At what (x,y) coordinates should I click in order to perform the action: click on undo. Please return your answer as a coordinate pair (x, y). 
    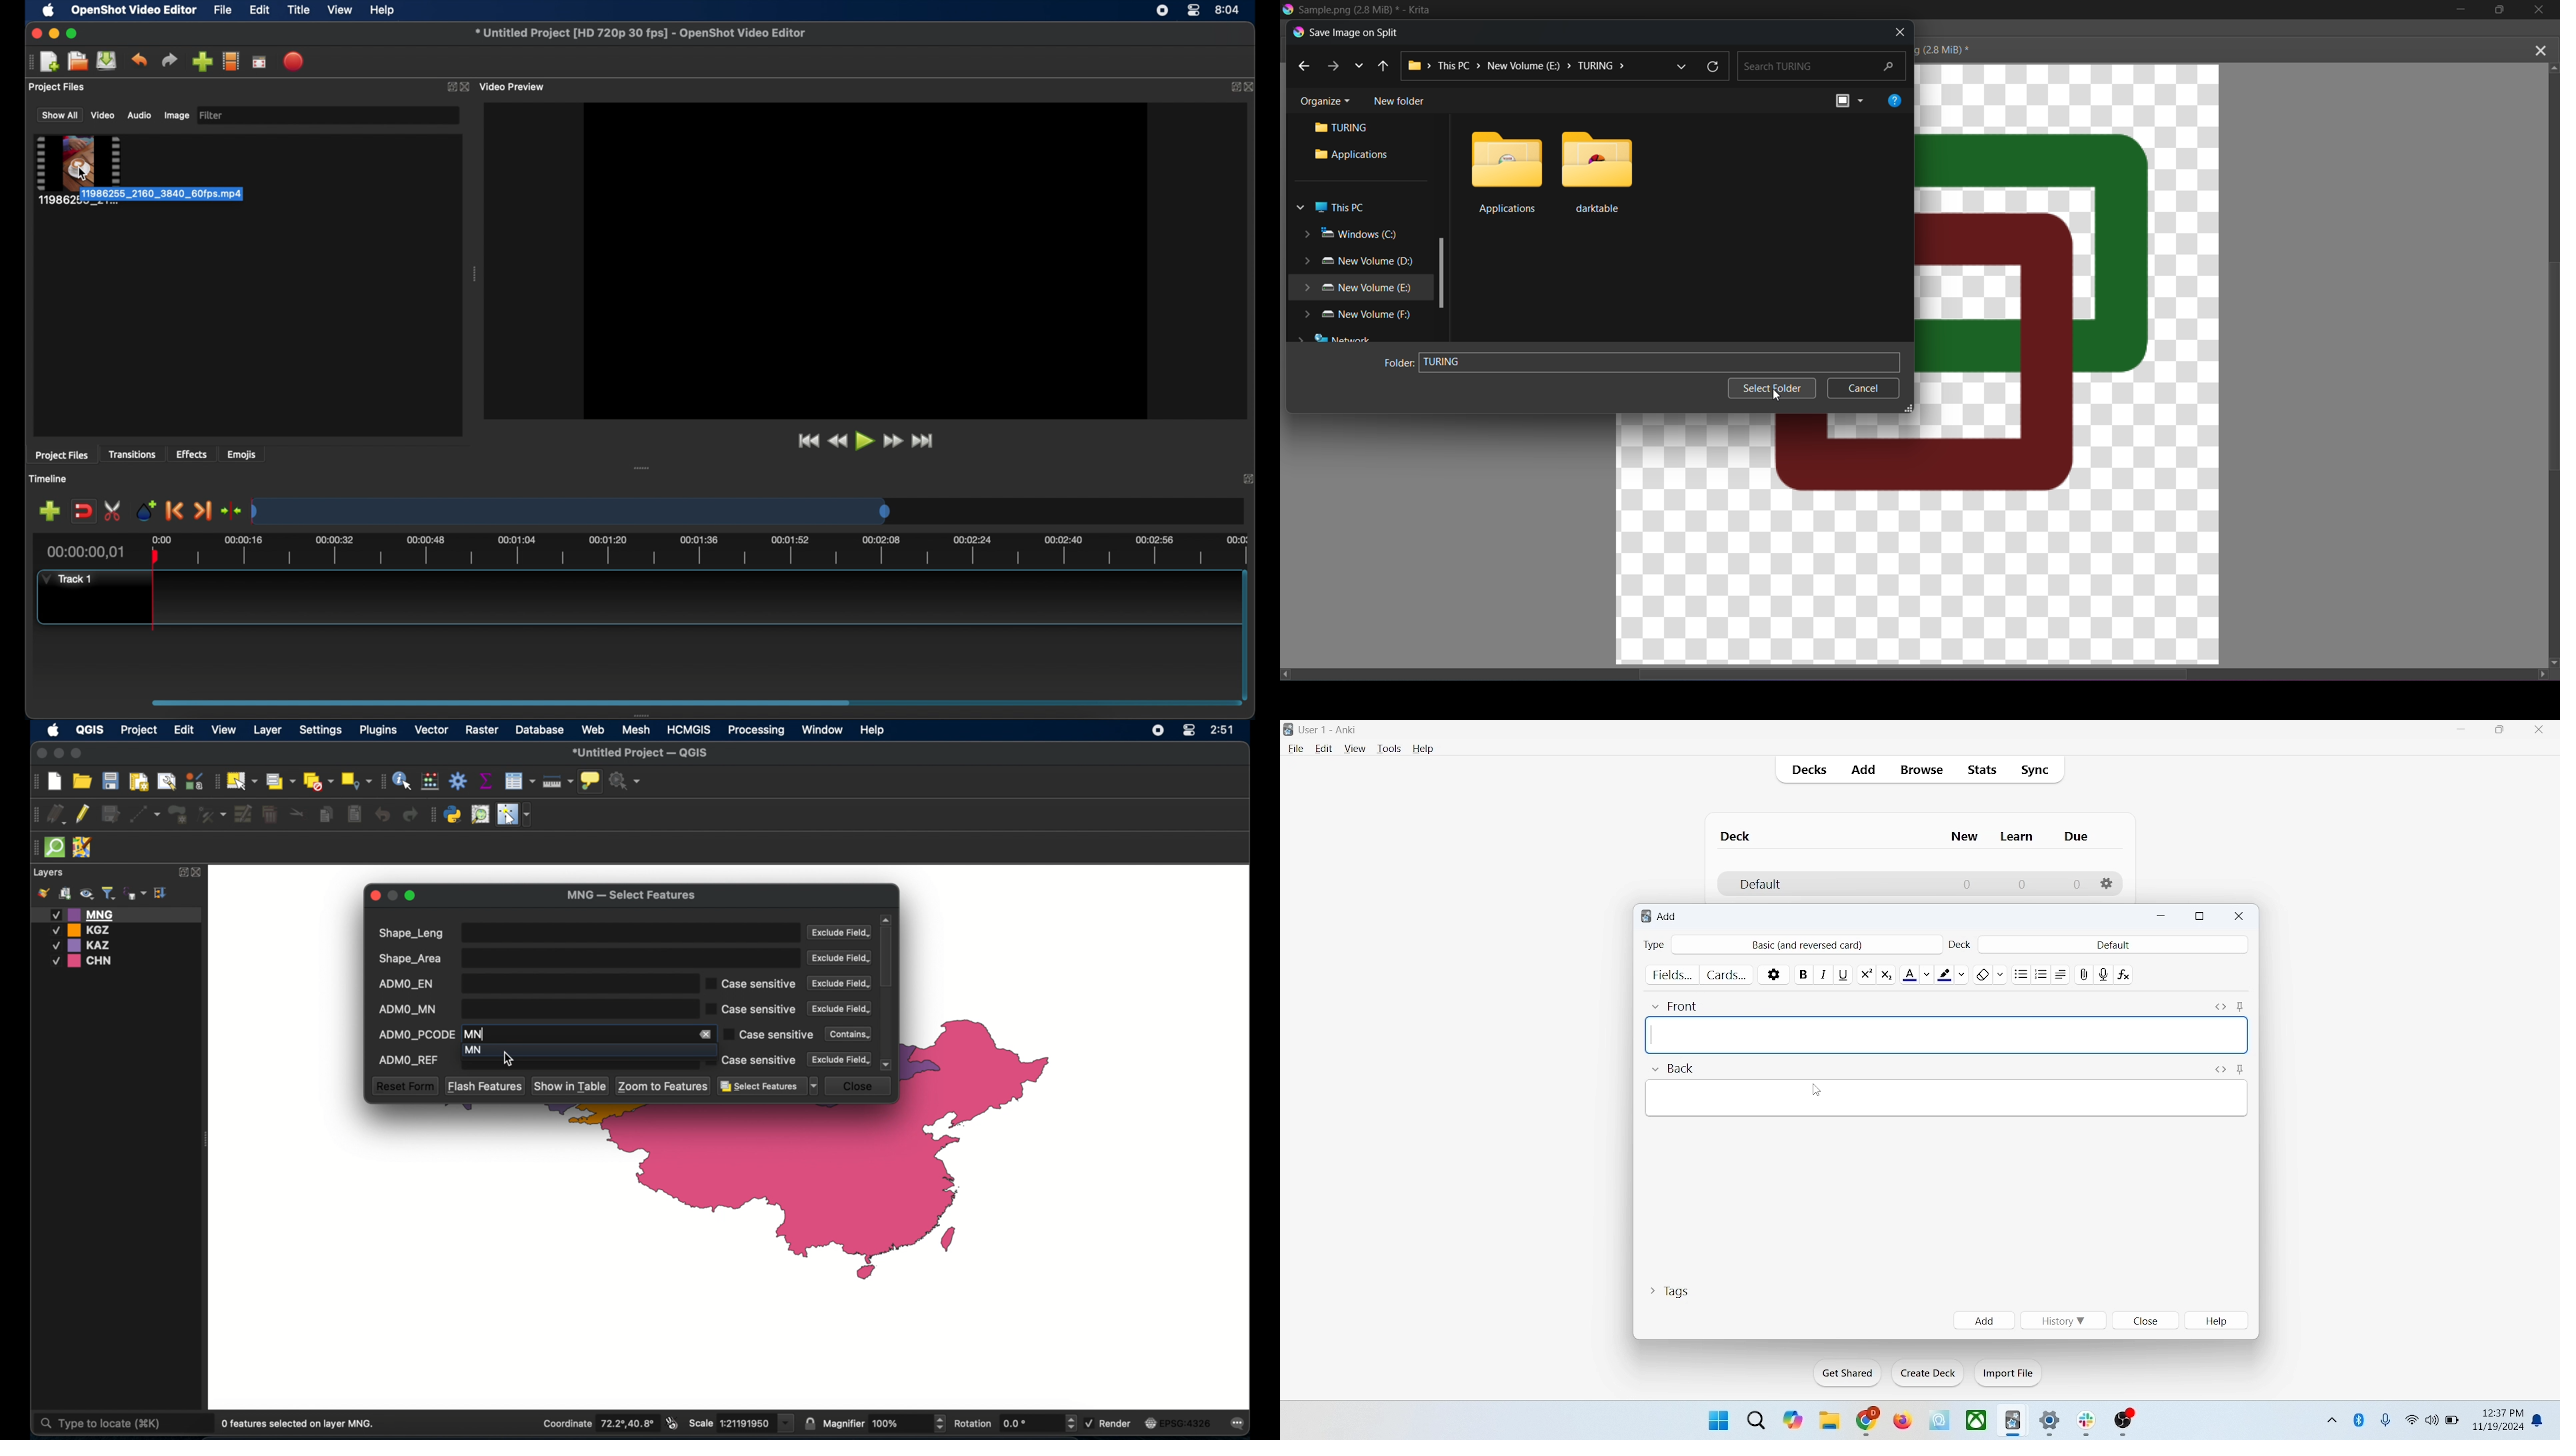
    Looking at the image, I should click on (140, 60).